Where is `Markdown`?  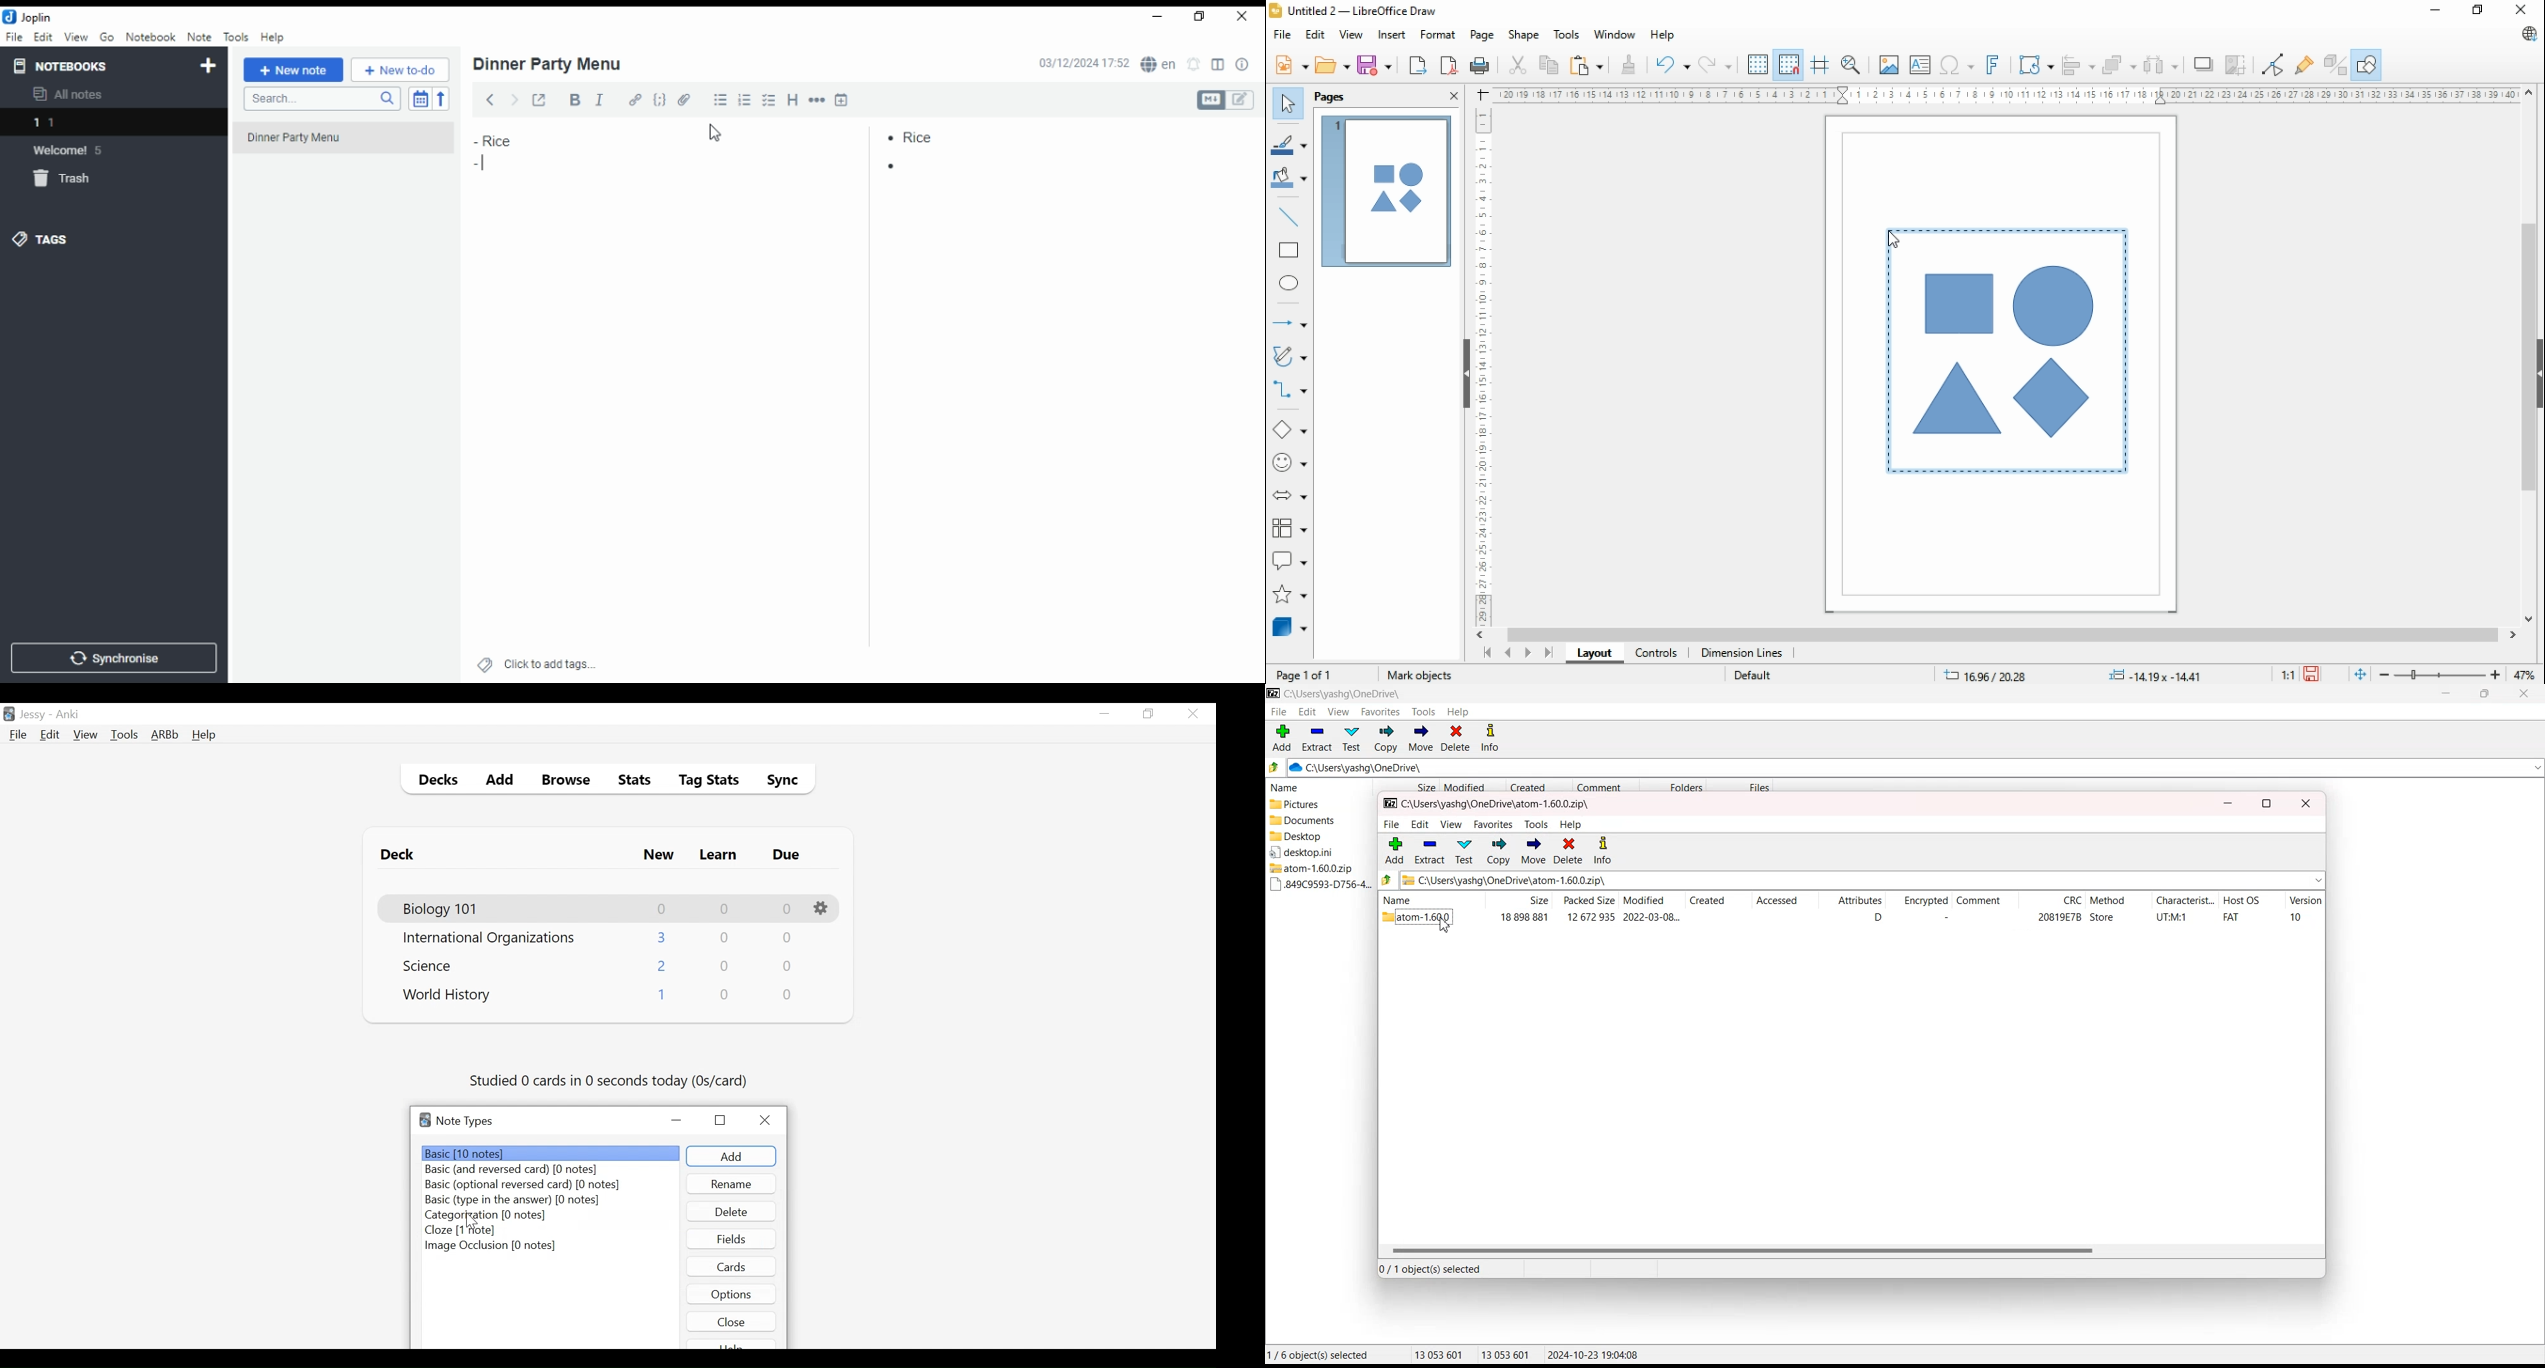 Markdown is located at coordinates (1210, 100).